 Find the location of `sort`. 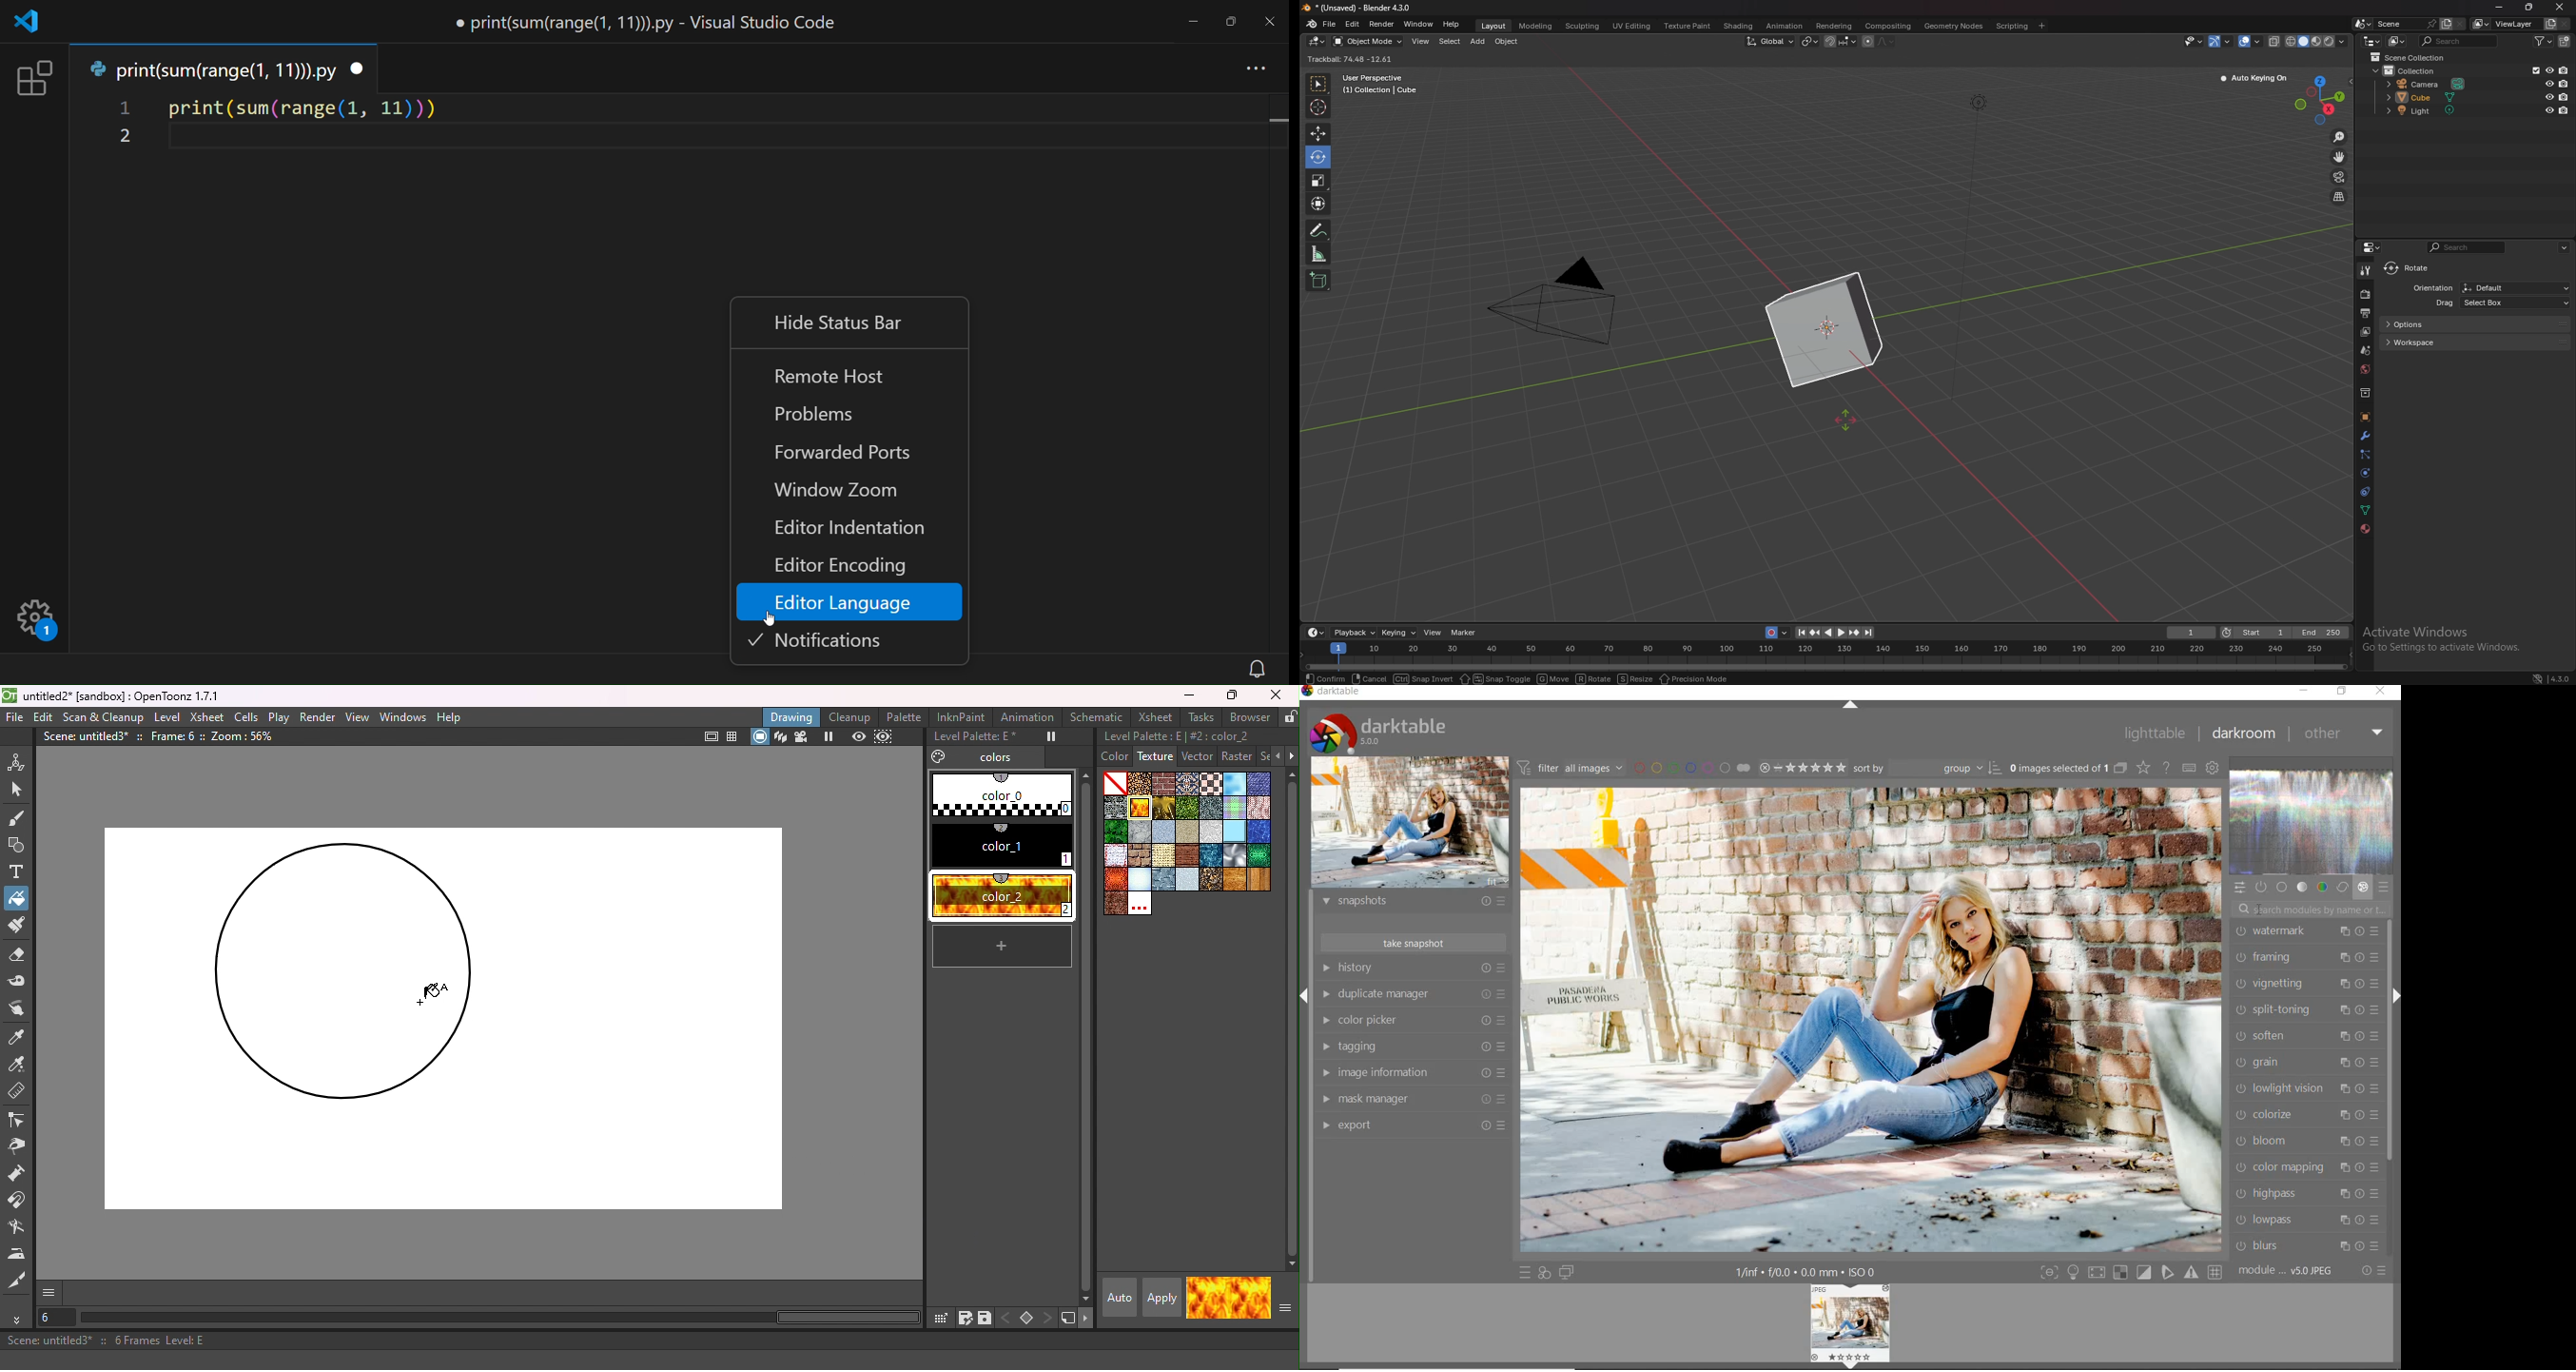

sort is located at coordinates (1928, 770).